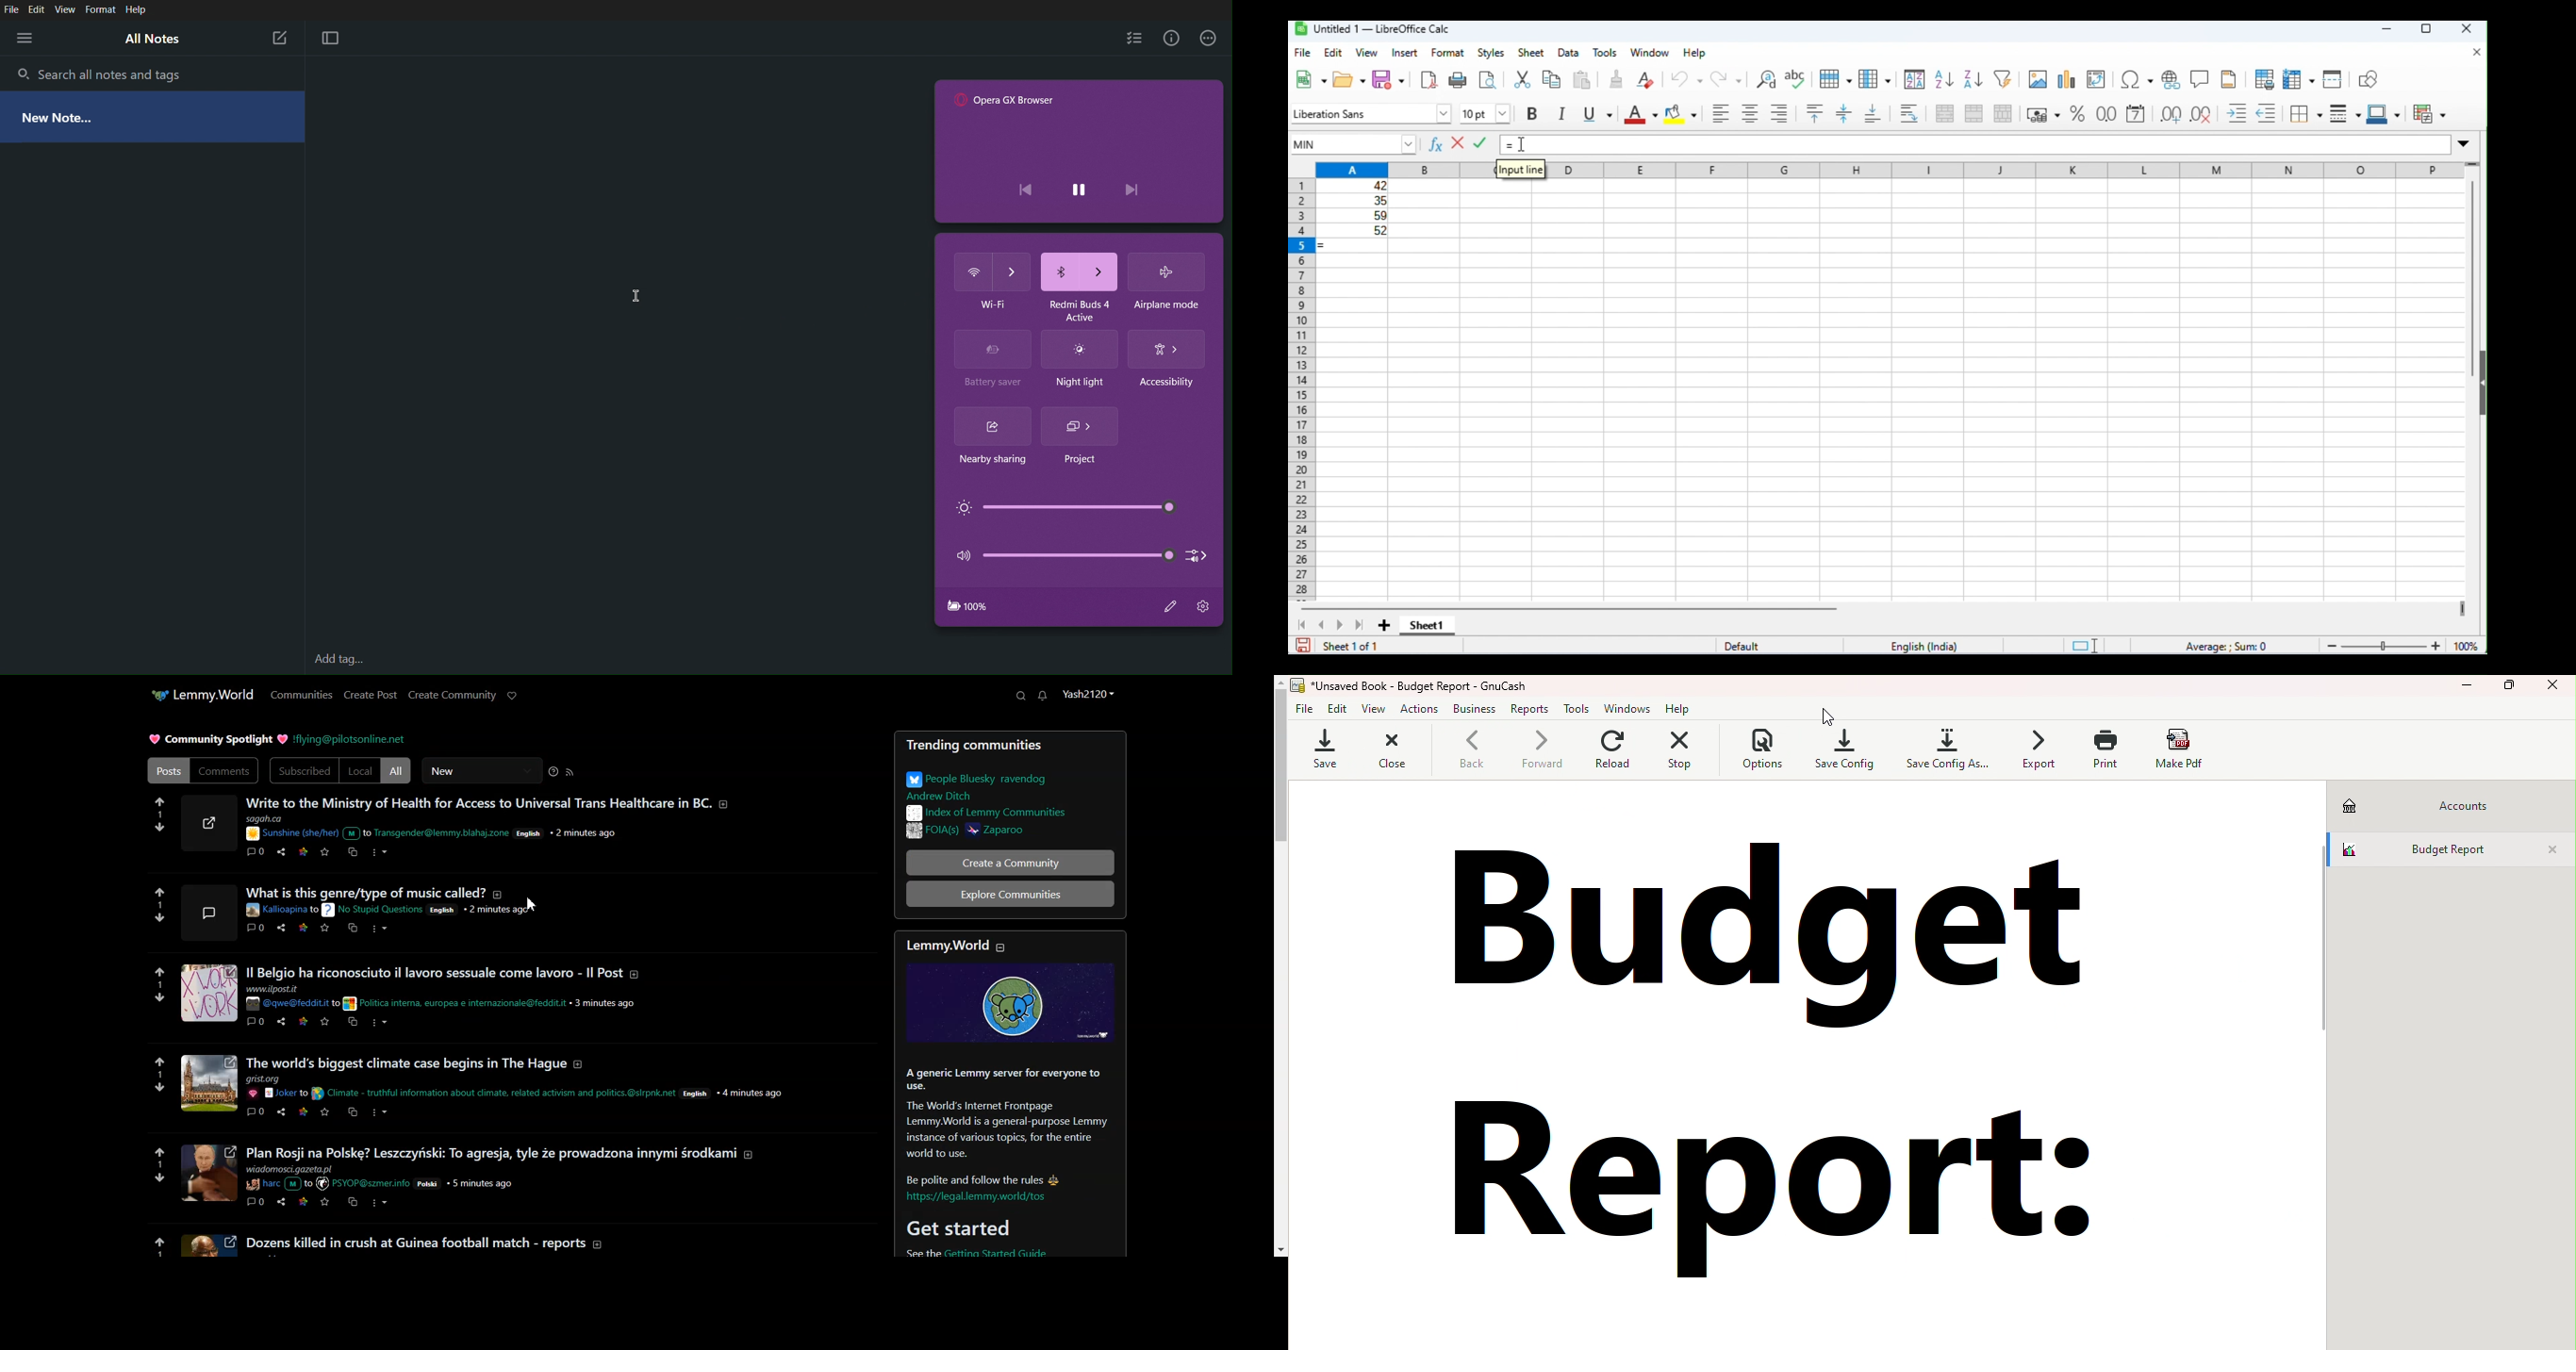  I want to click on sheet, so click(1531, 53).